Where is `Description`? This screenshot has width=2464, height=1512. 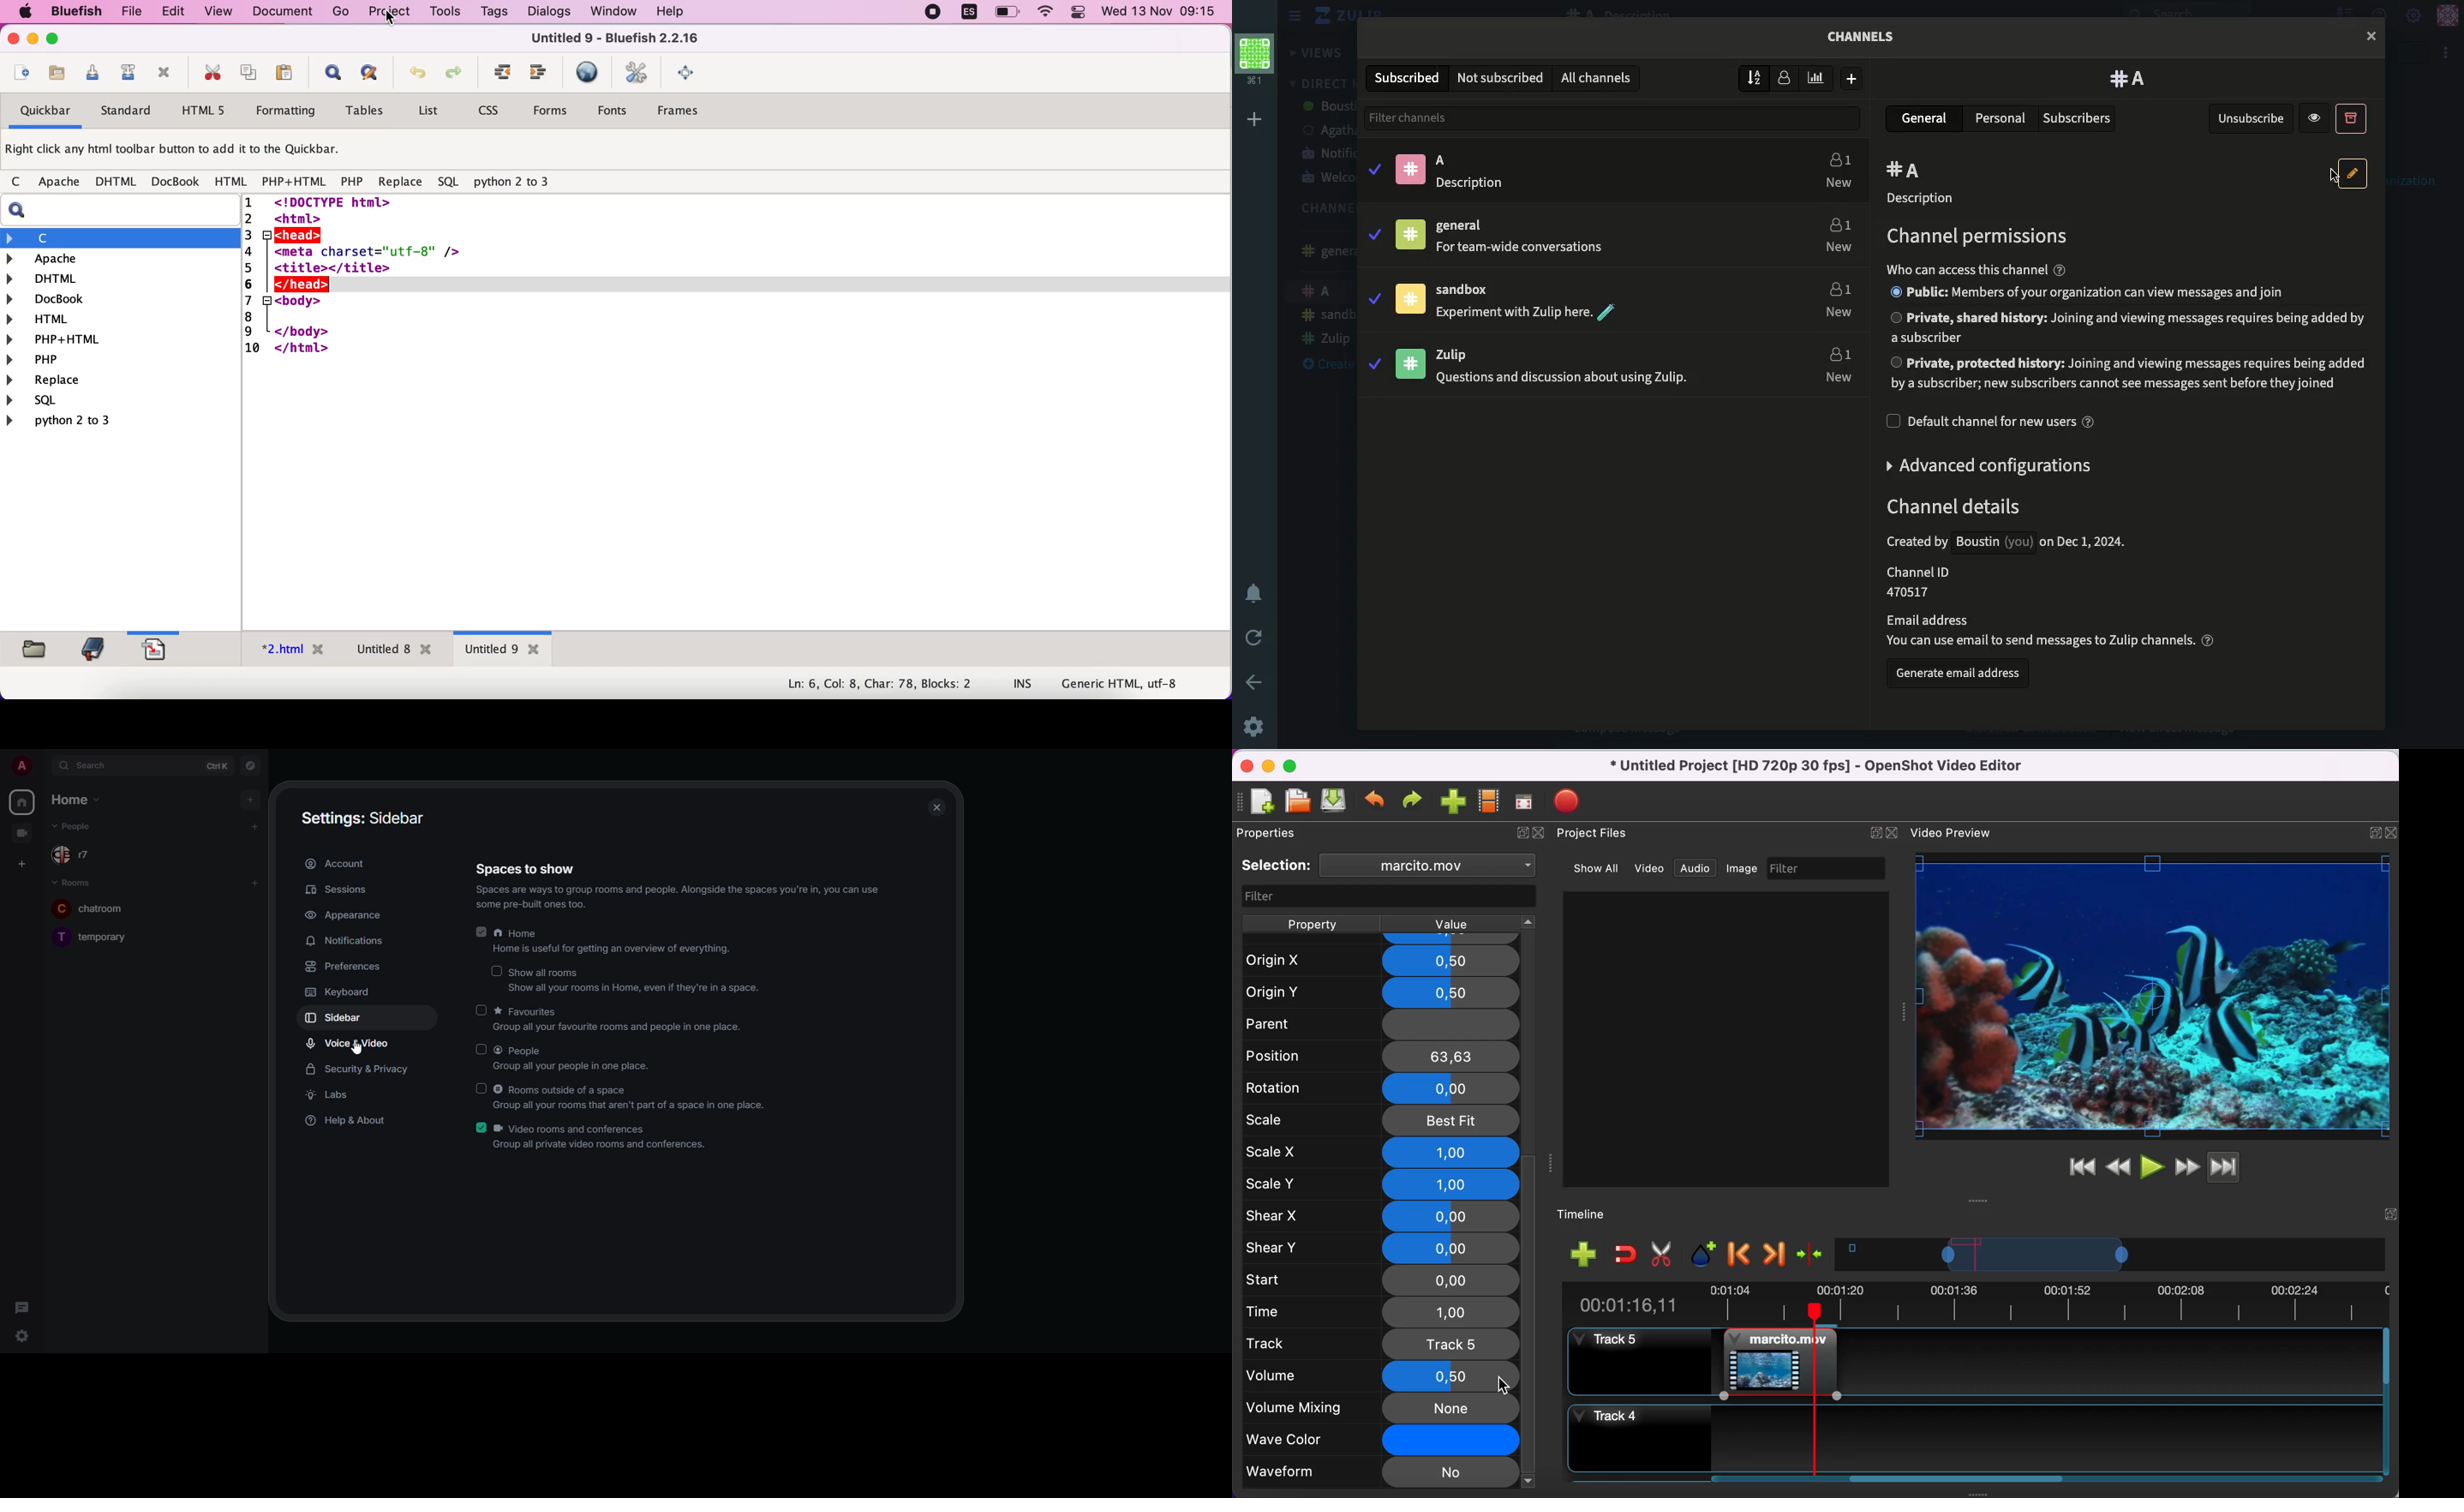
Description is located at coordinates (1925, 200).